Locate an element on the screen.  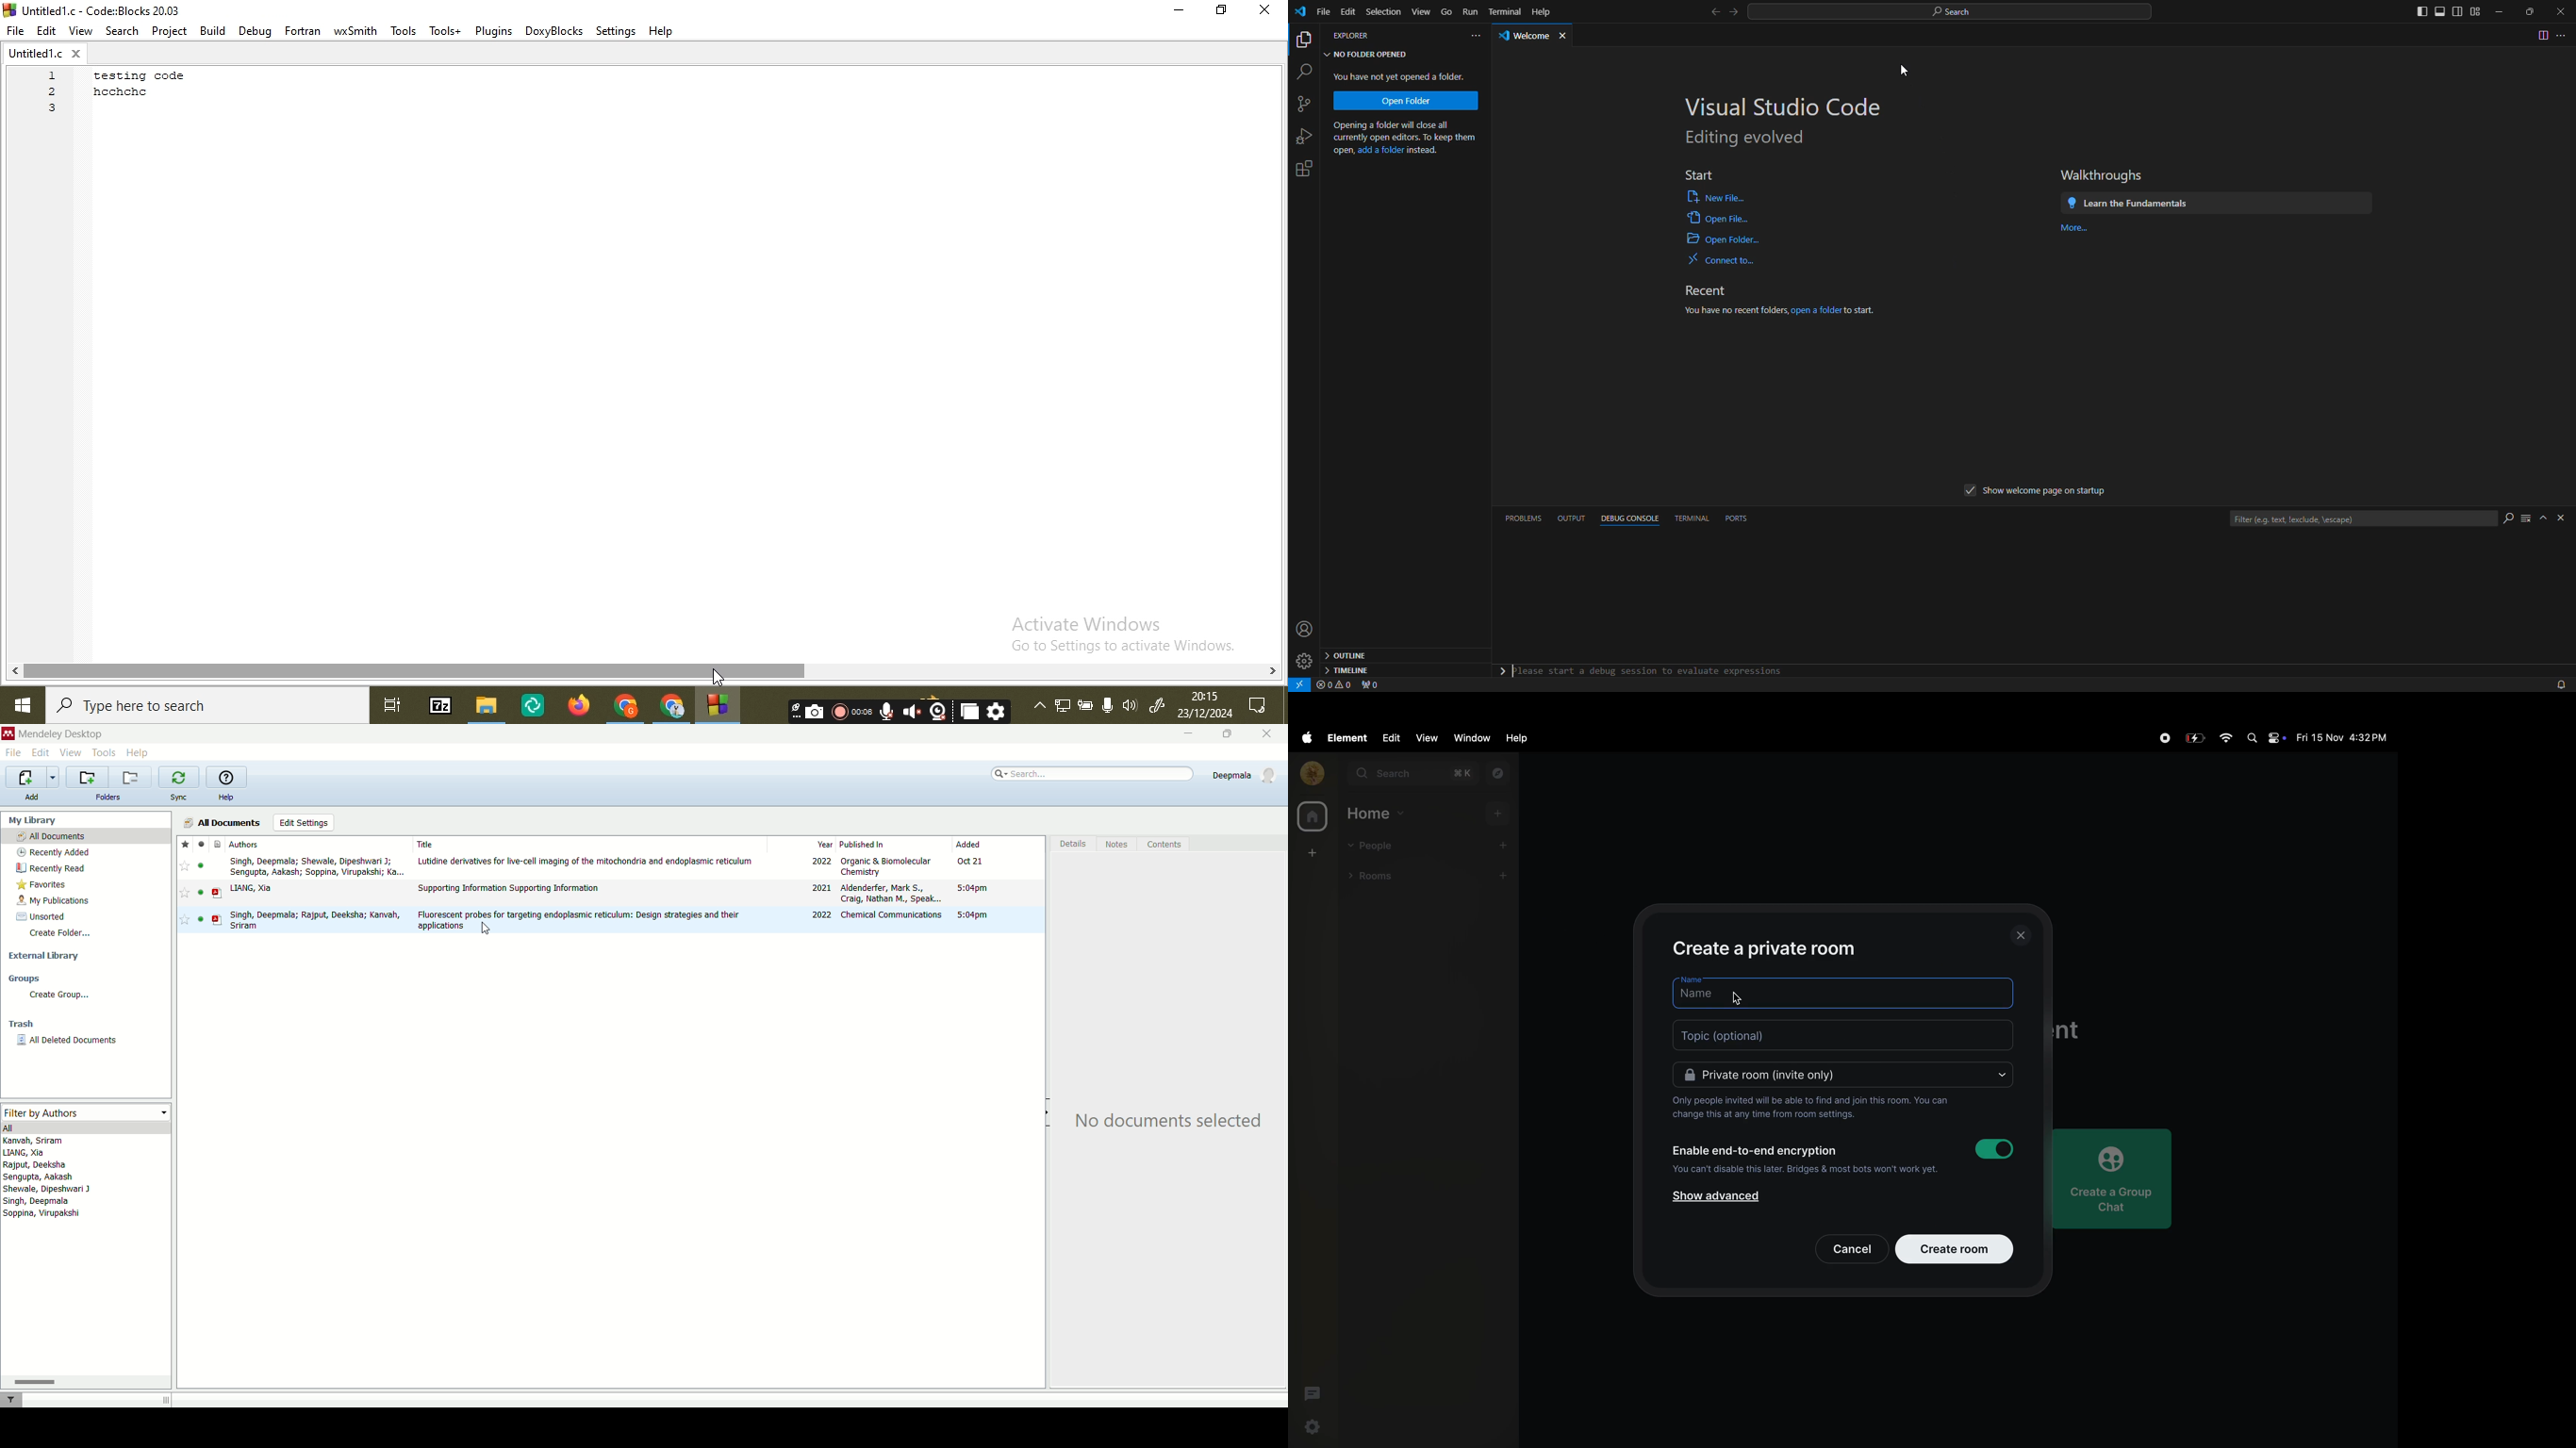
view is located at coordinates (1426, 738).